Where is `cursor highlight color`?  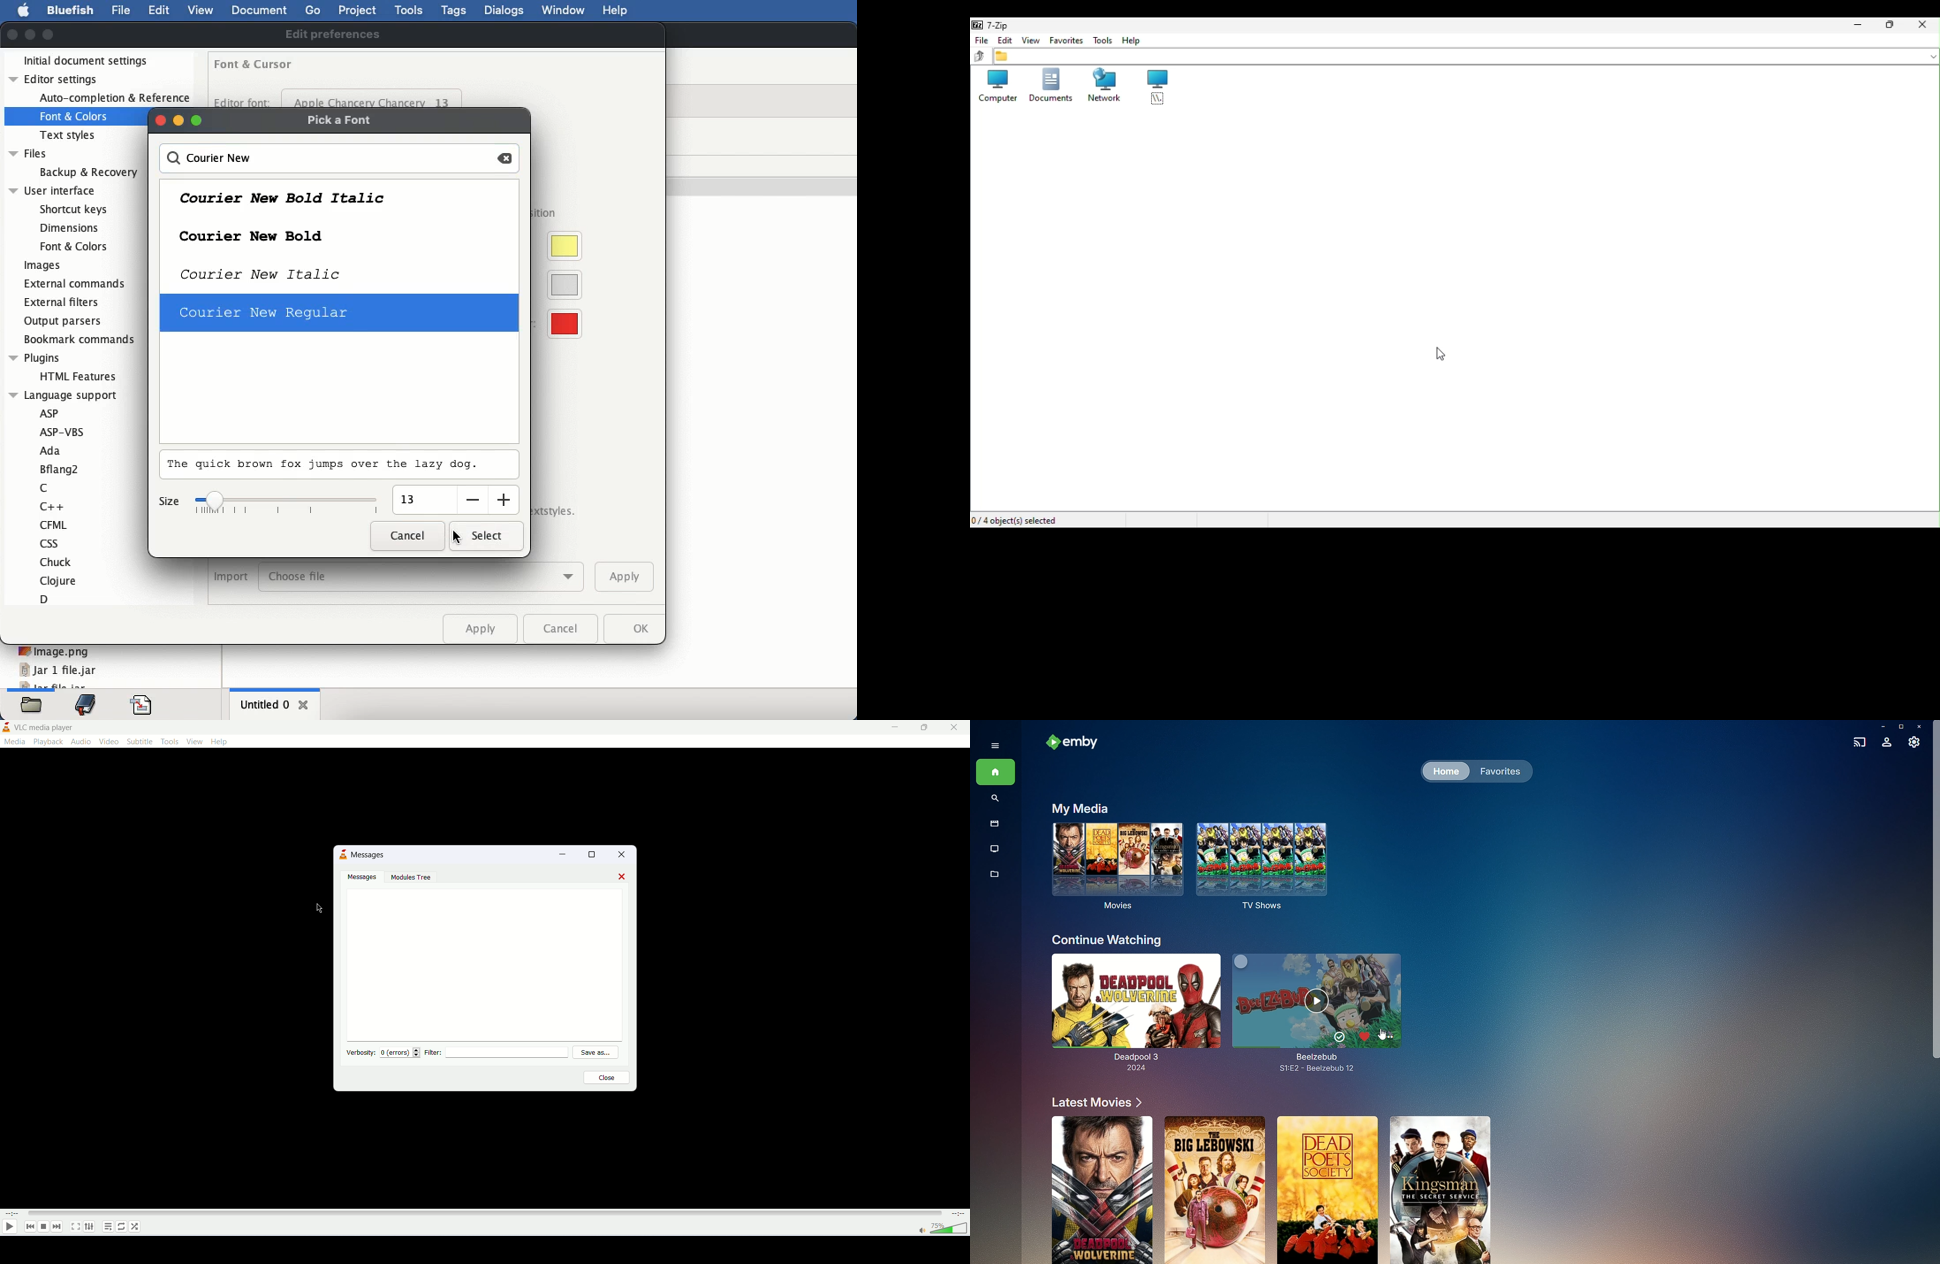
cursor highlight color is located at coordinates (560, 247).